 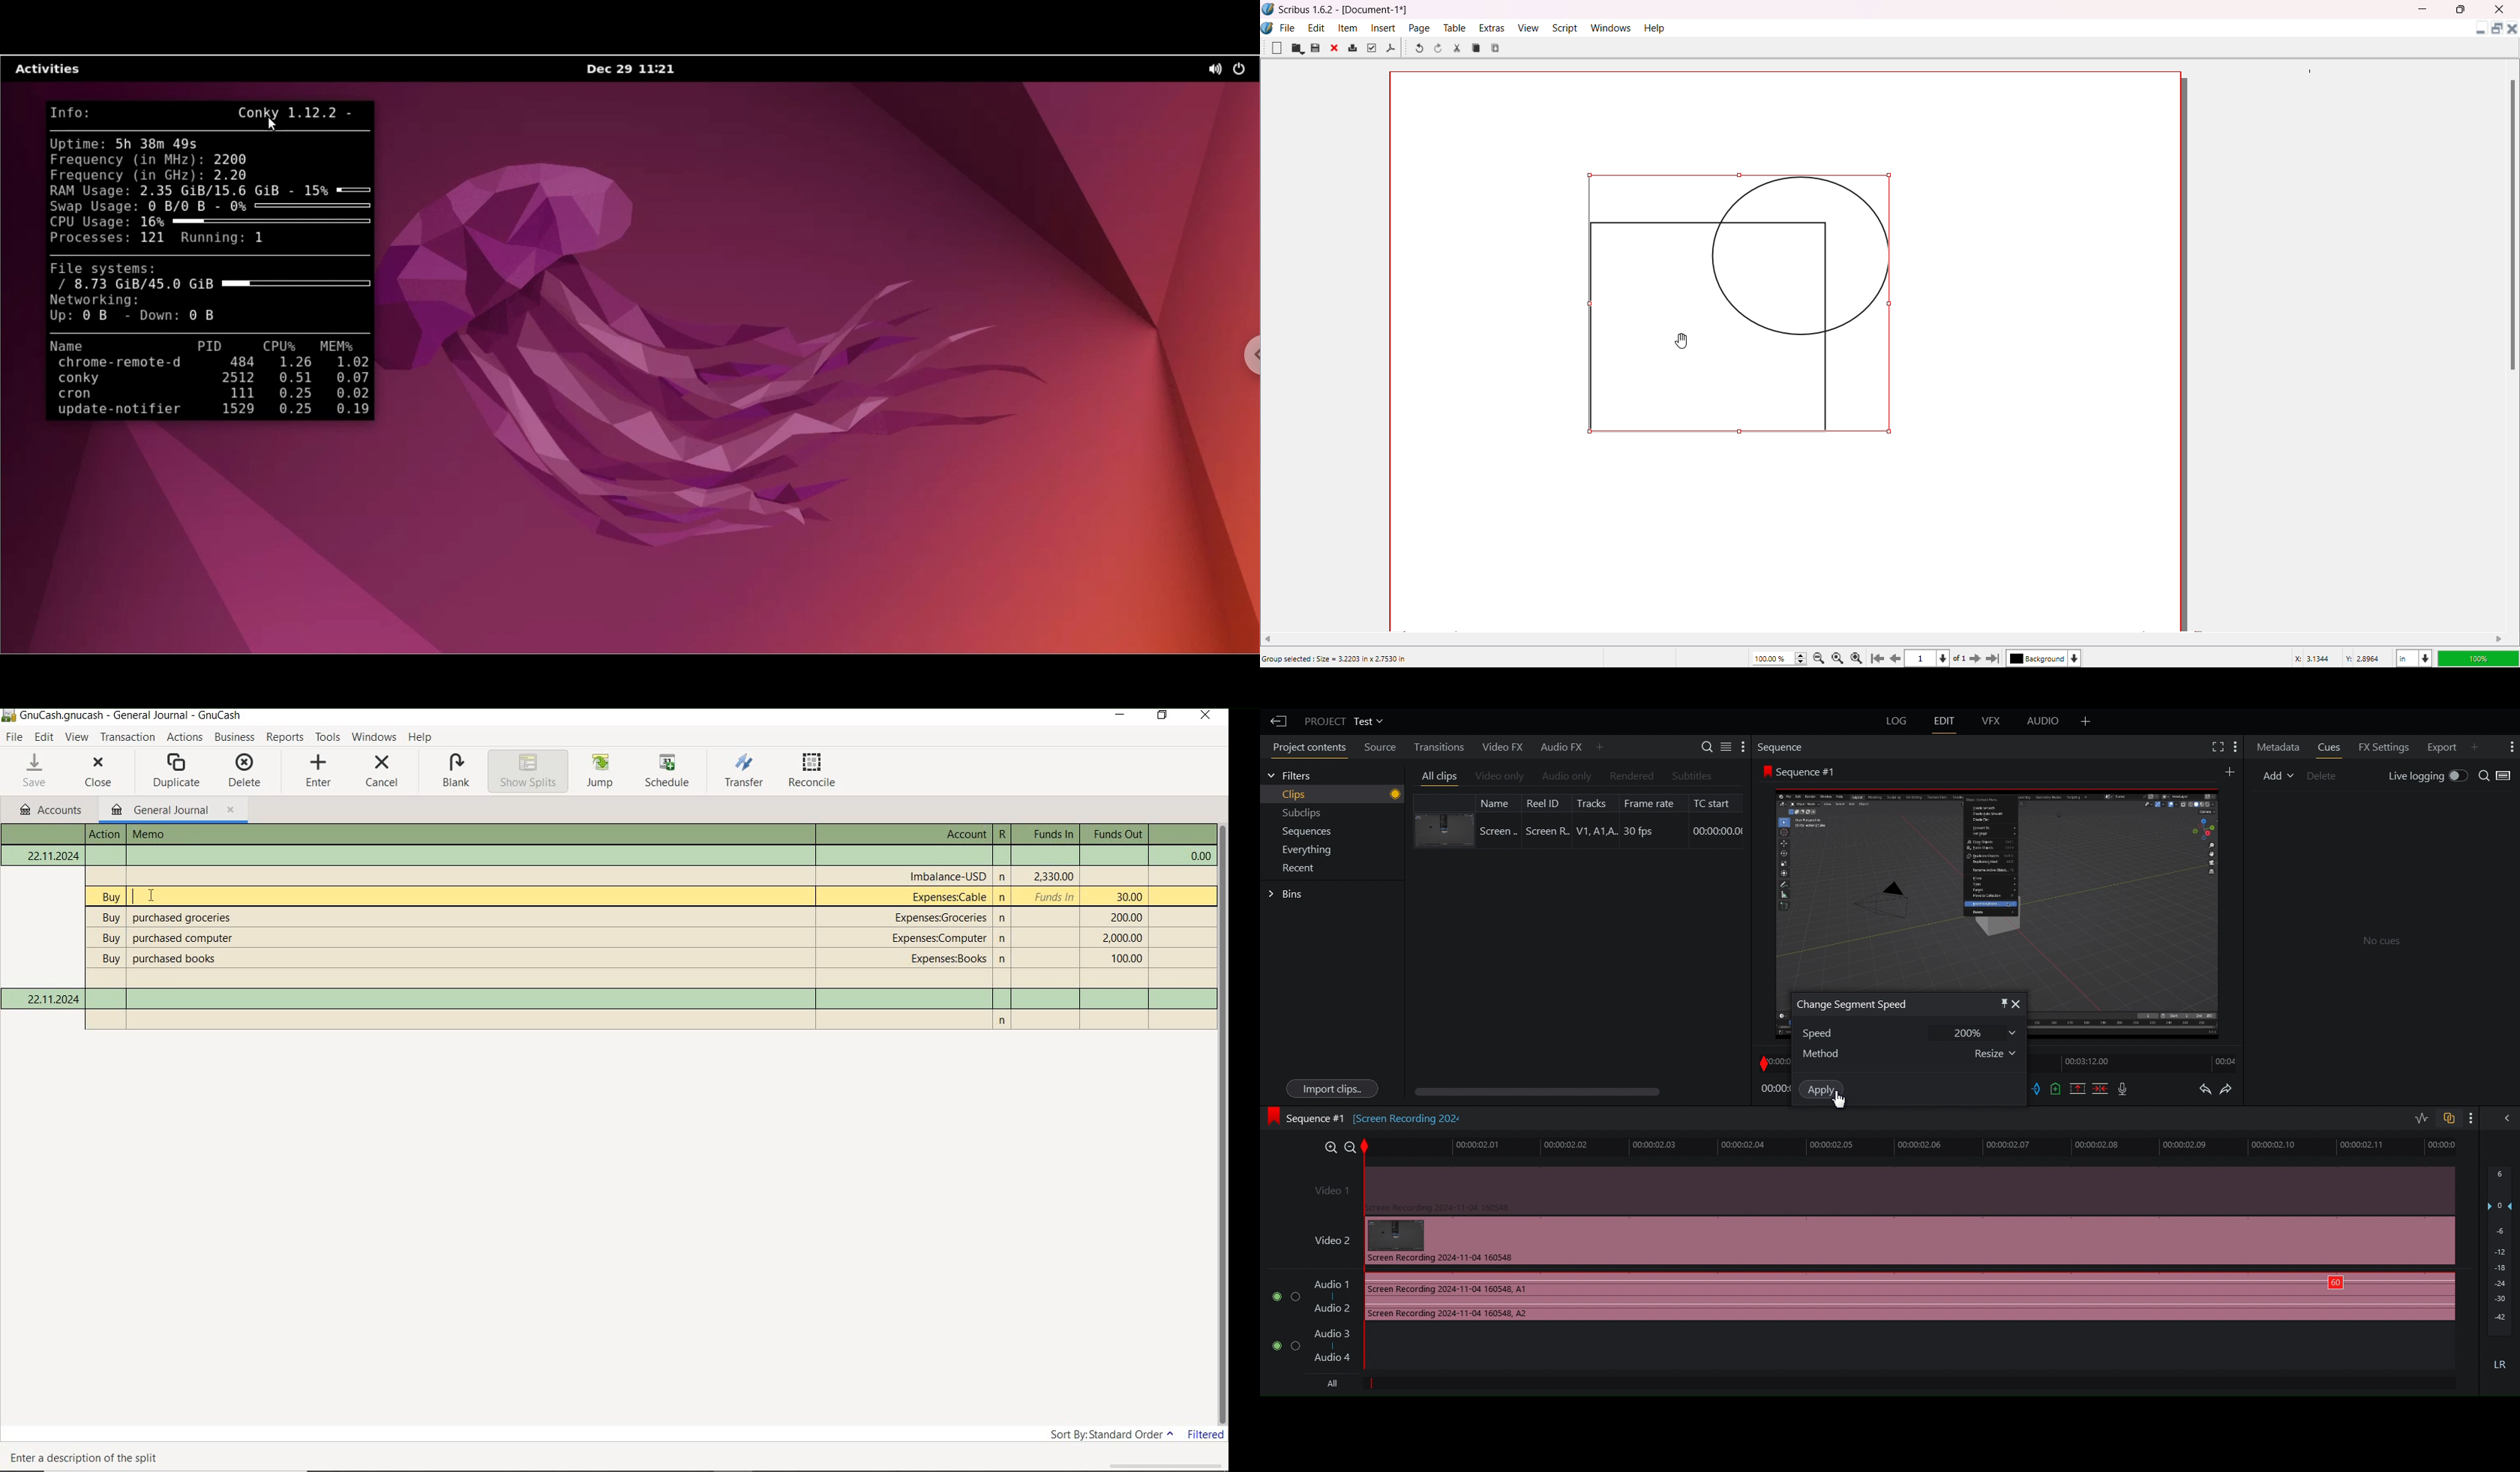 What do you see at coordinates (1115, 834) in the screenshot?
I see `Text` at bounding box center [1115, 834].